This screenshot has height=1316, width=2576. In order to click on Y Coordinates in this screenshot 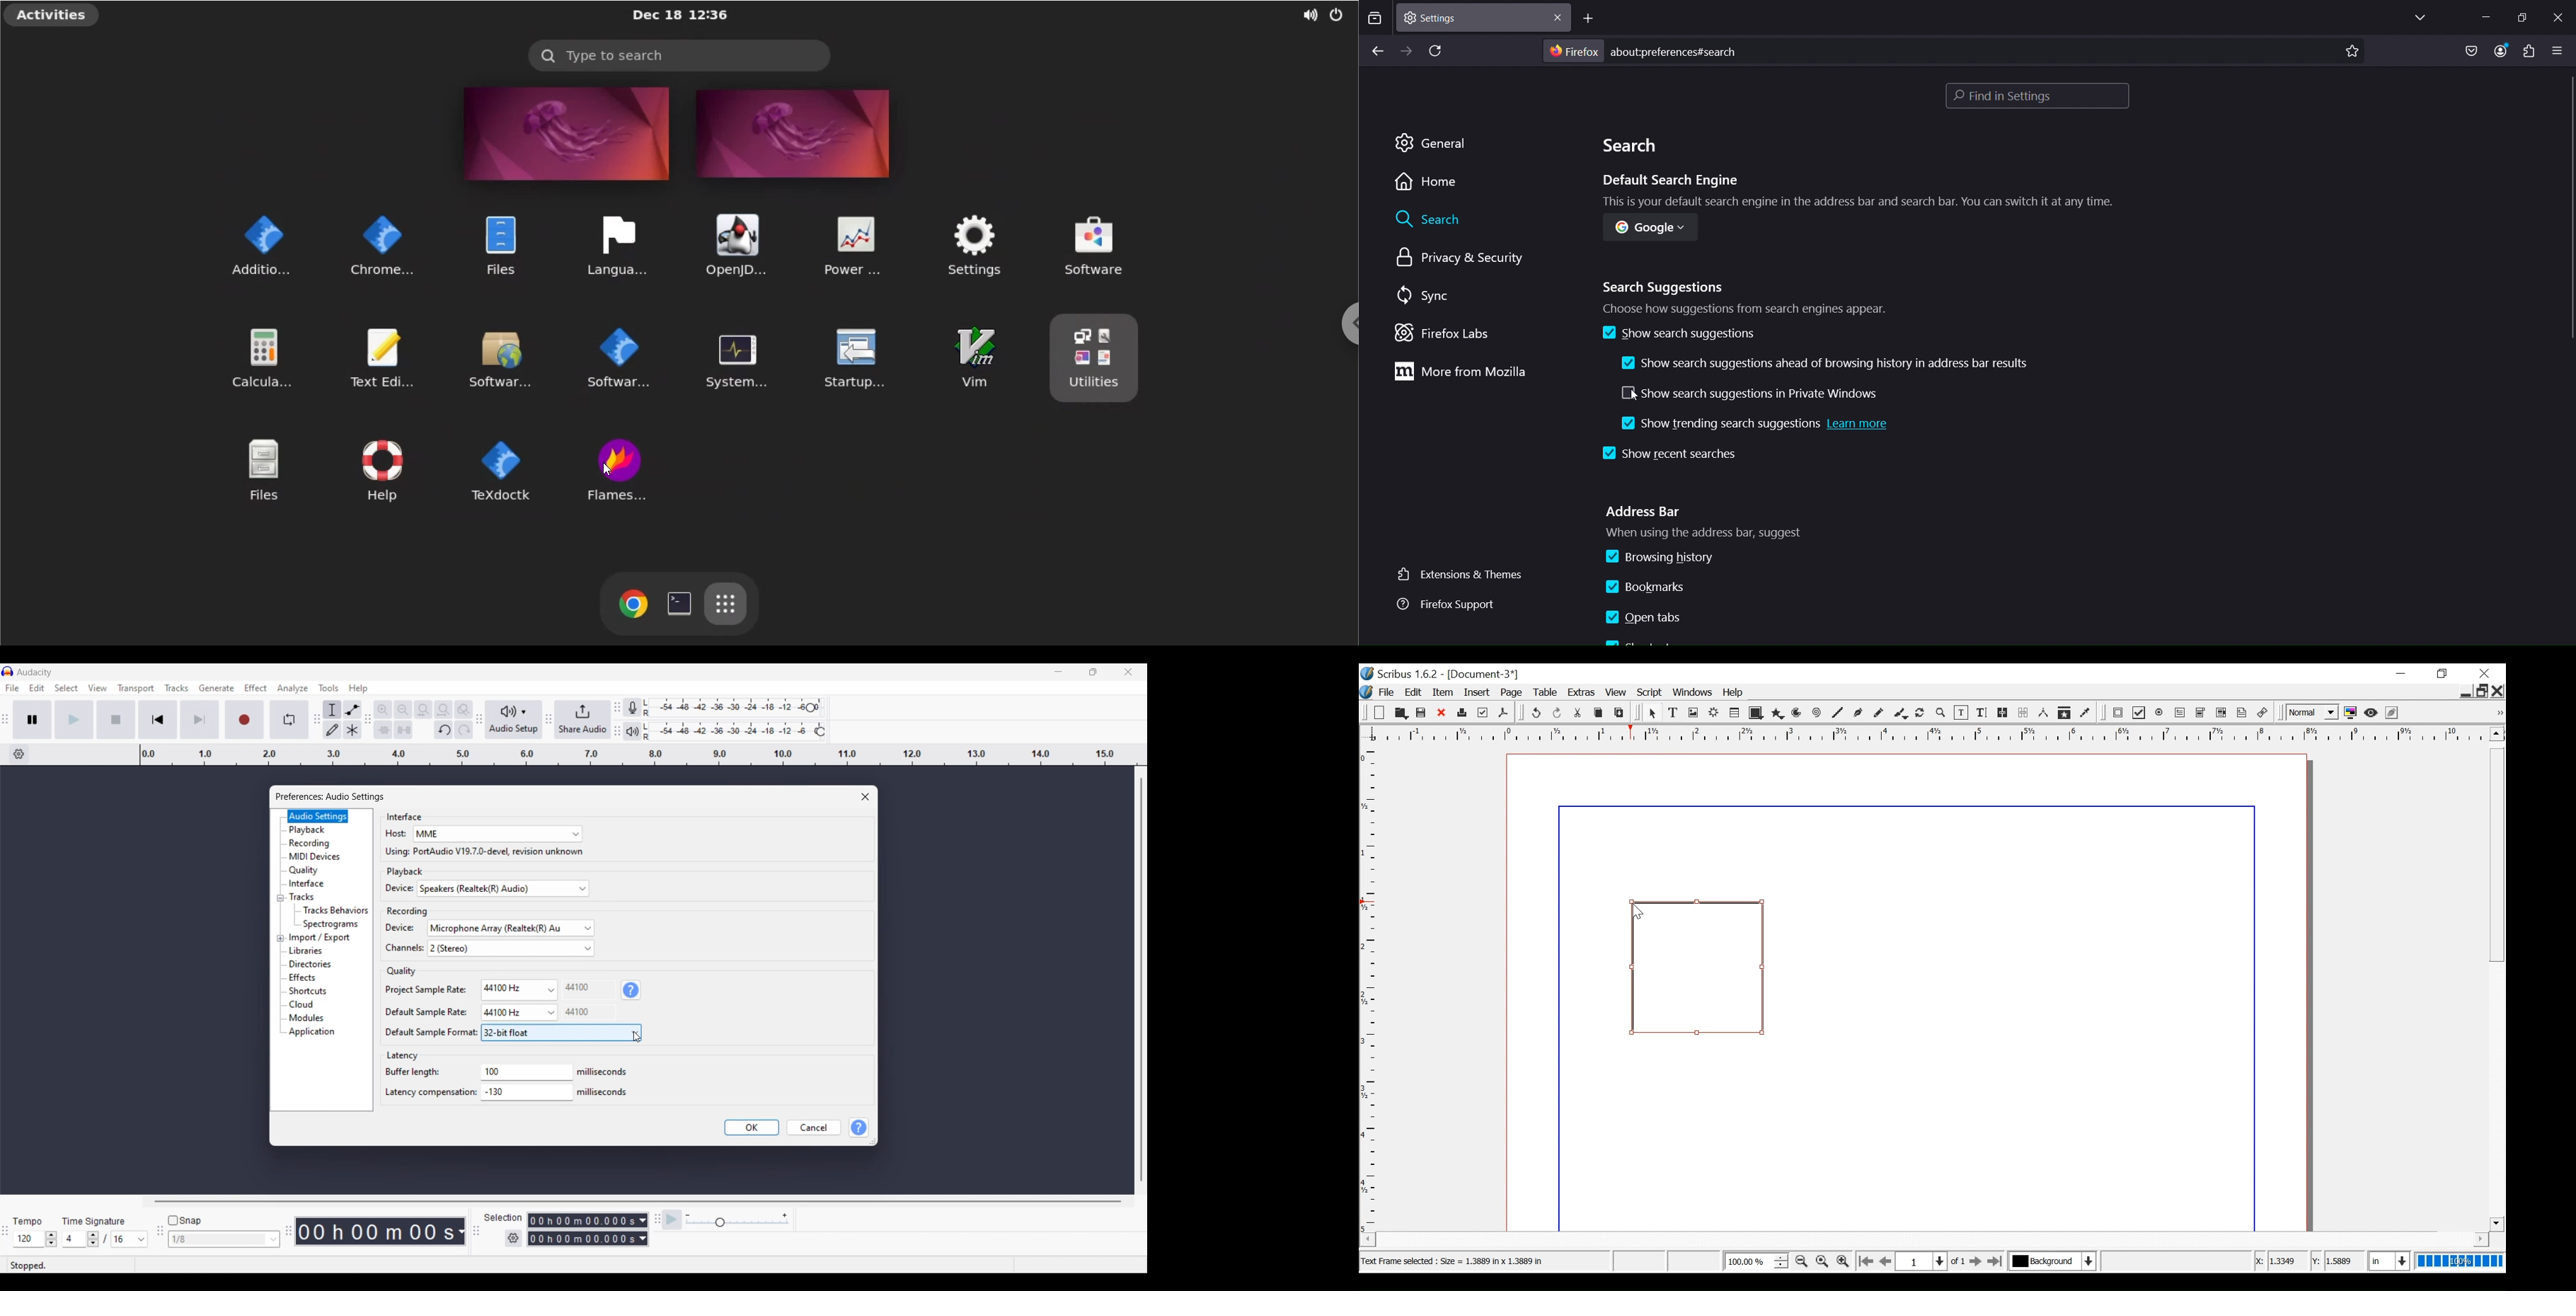, I will do `click(2339, 1261)`.